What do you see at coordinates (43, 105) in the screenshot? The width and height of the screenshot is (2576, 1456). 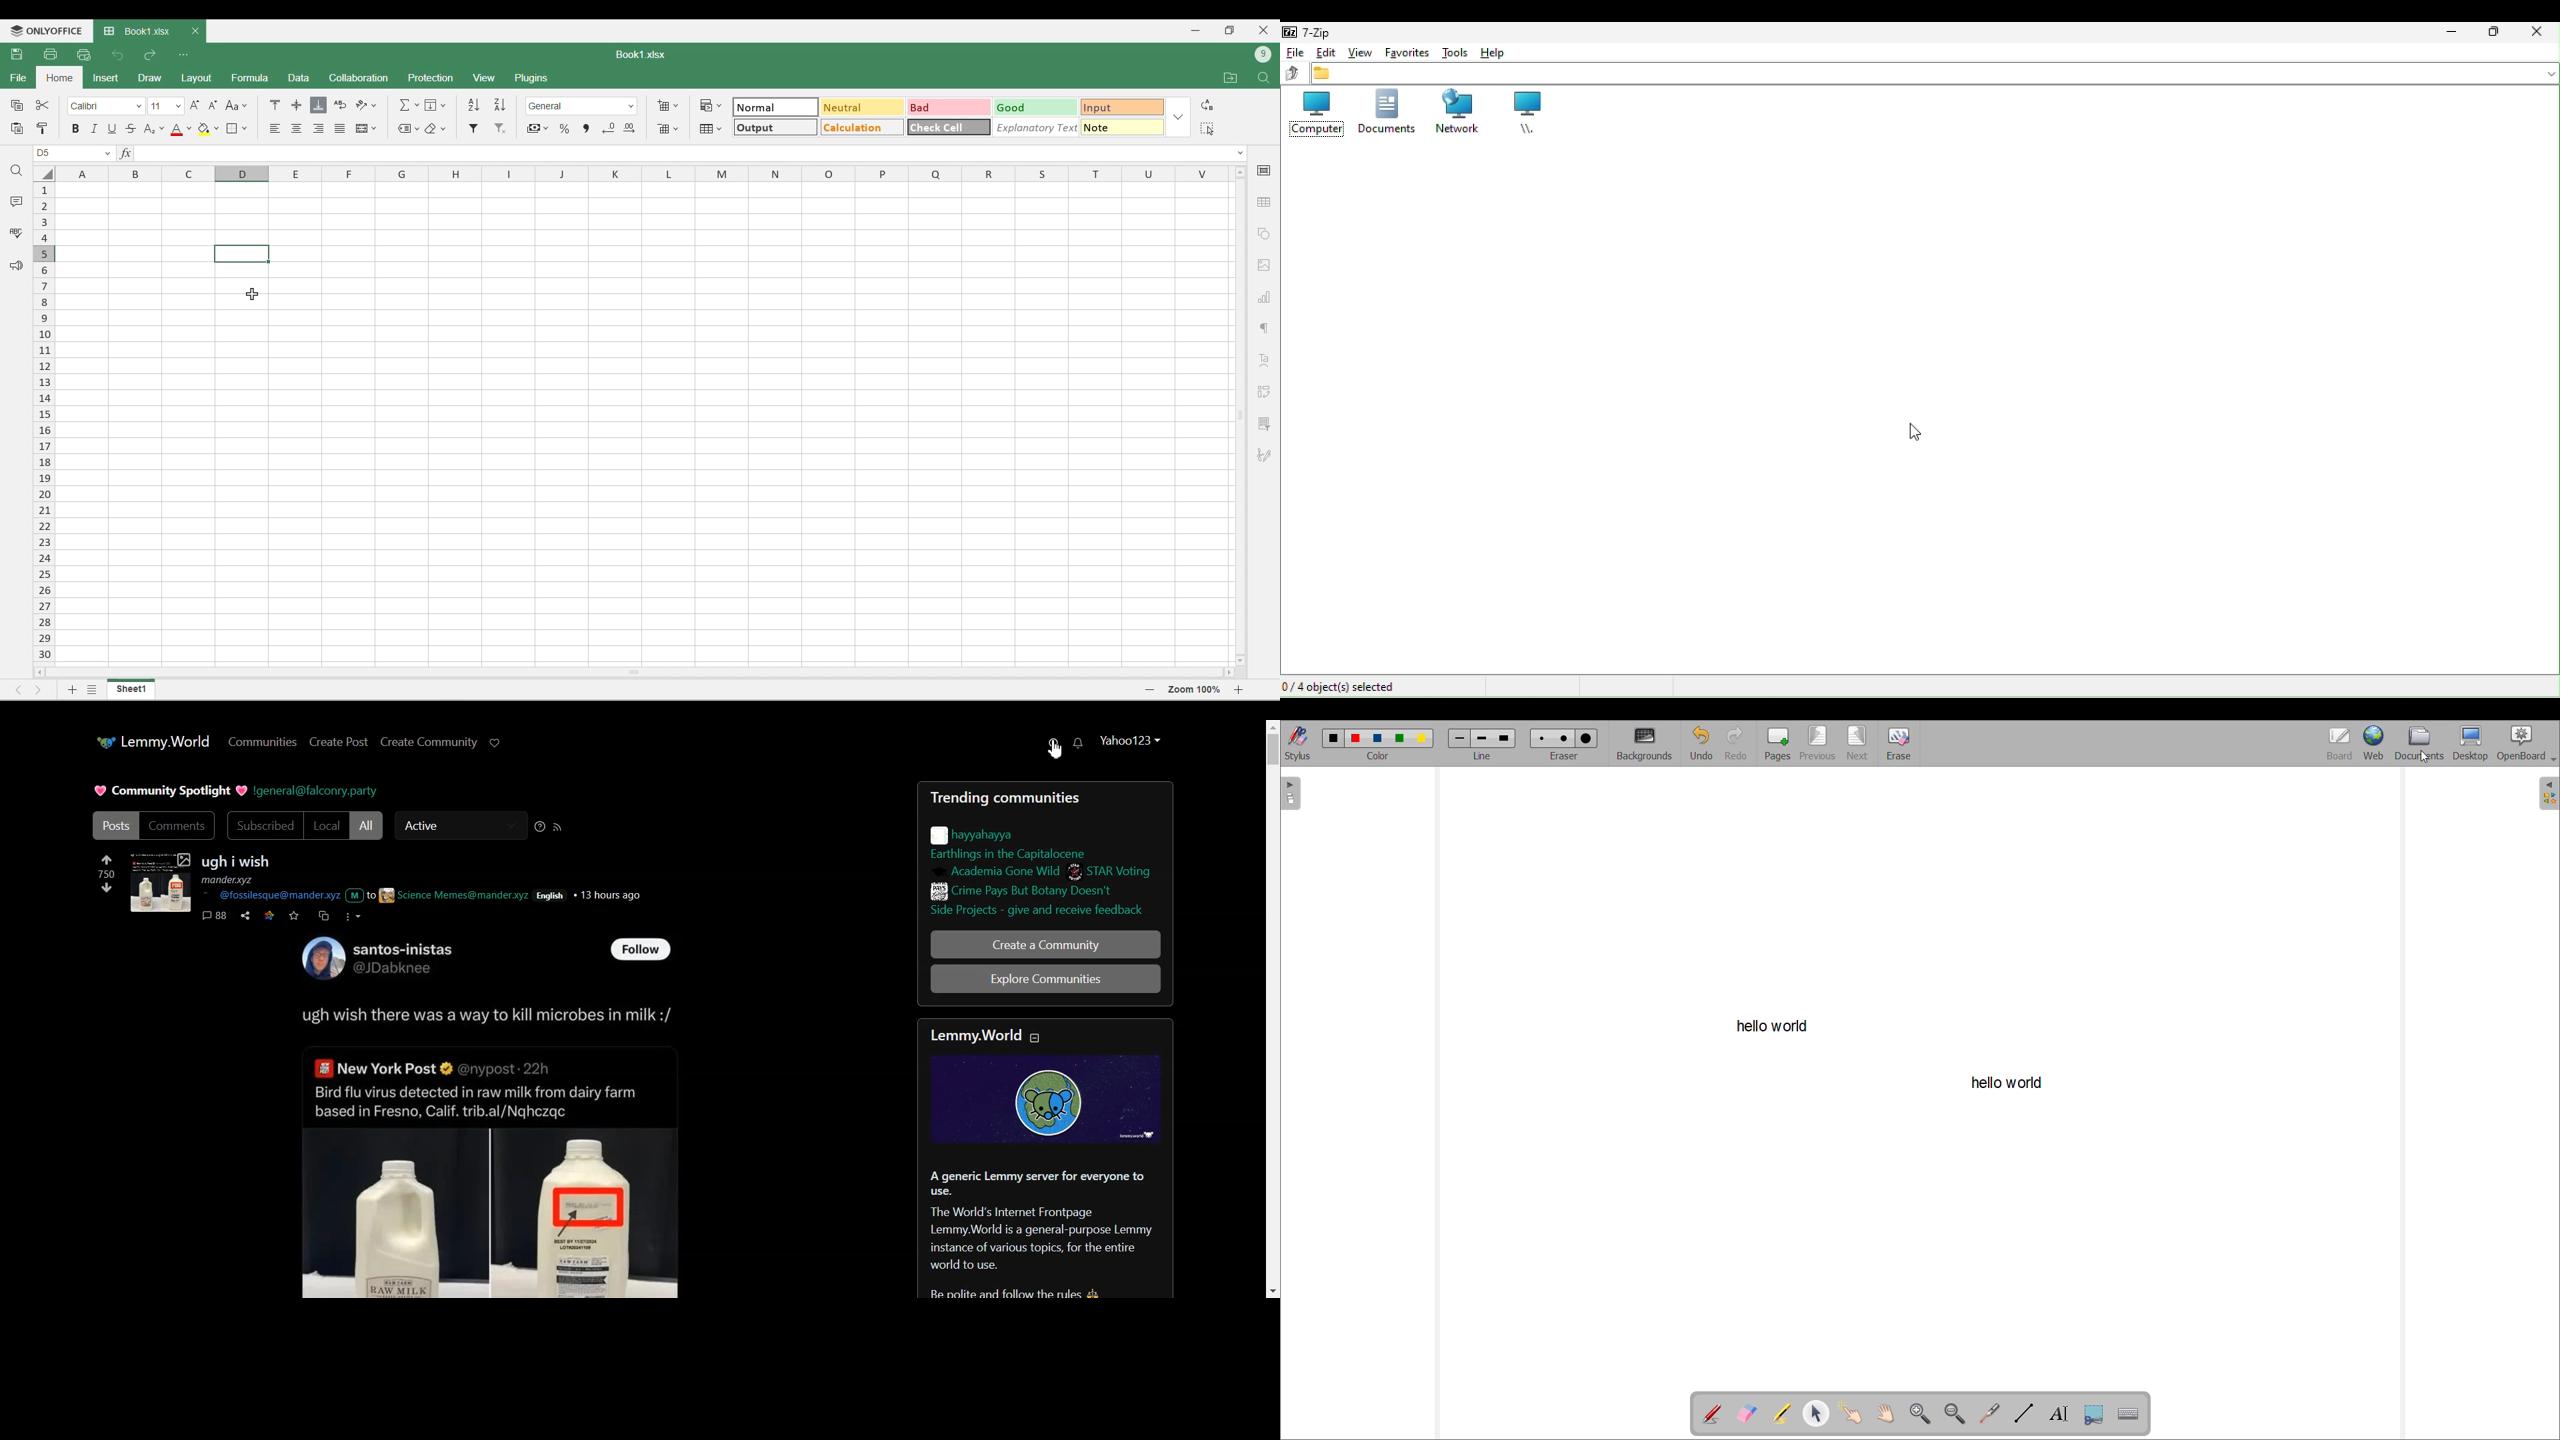 I see `Cut` at bounding box center [43, 105].